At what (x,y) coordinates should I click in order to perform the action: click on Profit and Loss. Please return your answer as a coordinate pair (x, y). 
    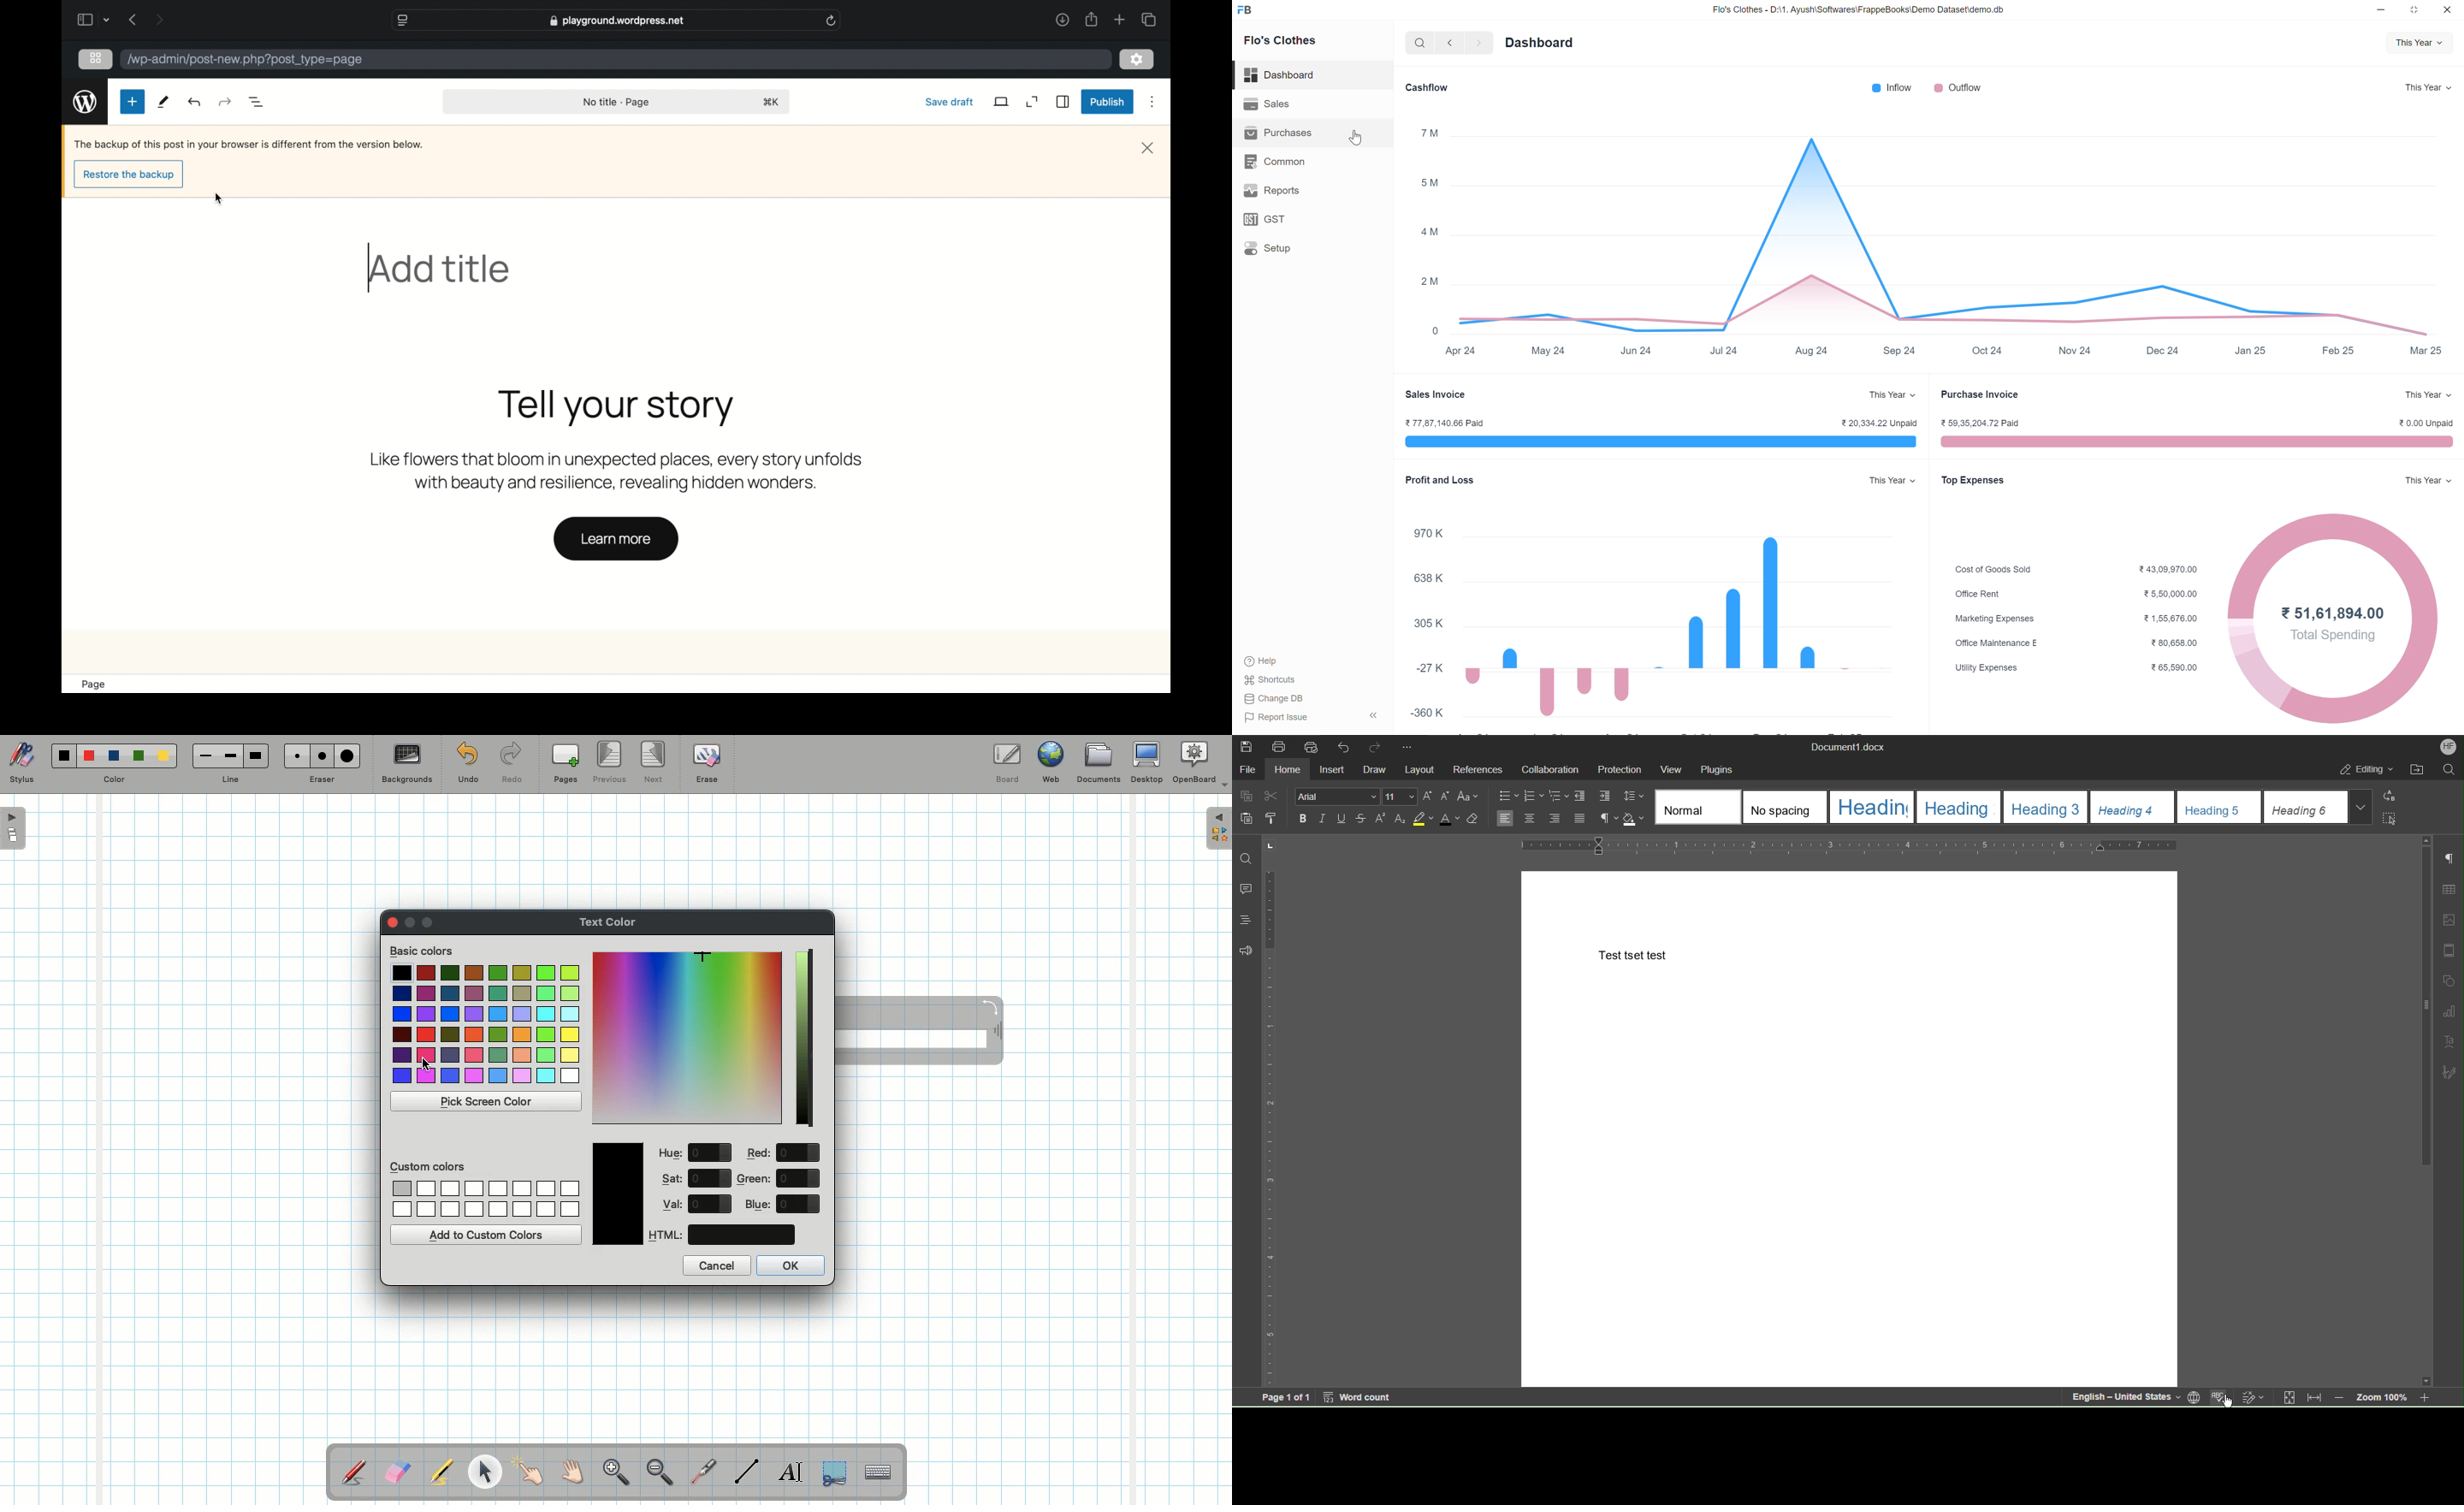
    Looking at the image, I should click on (1442, 479).